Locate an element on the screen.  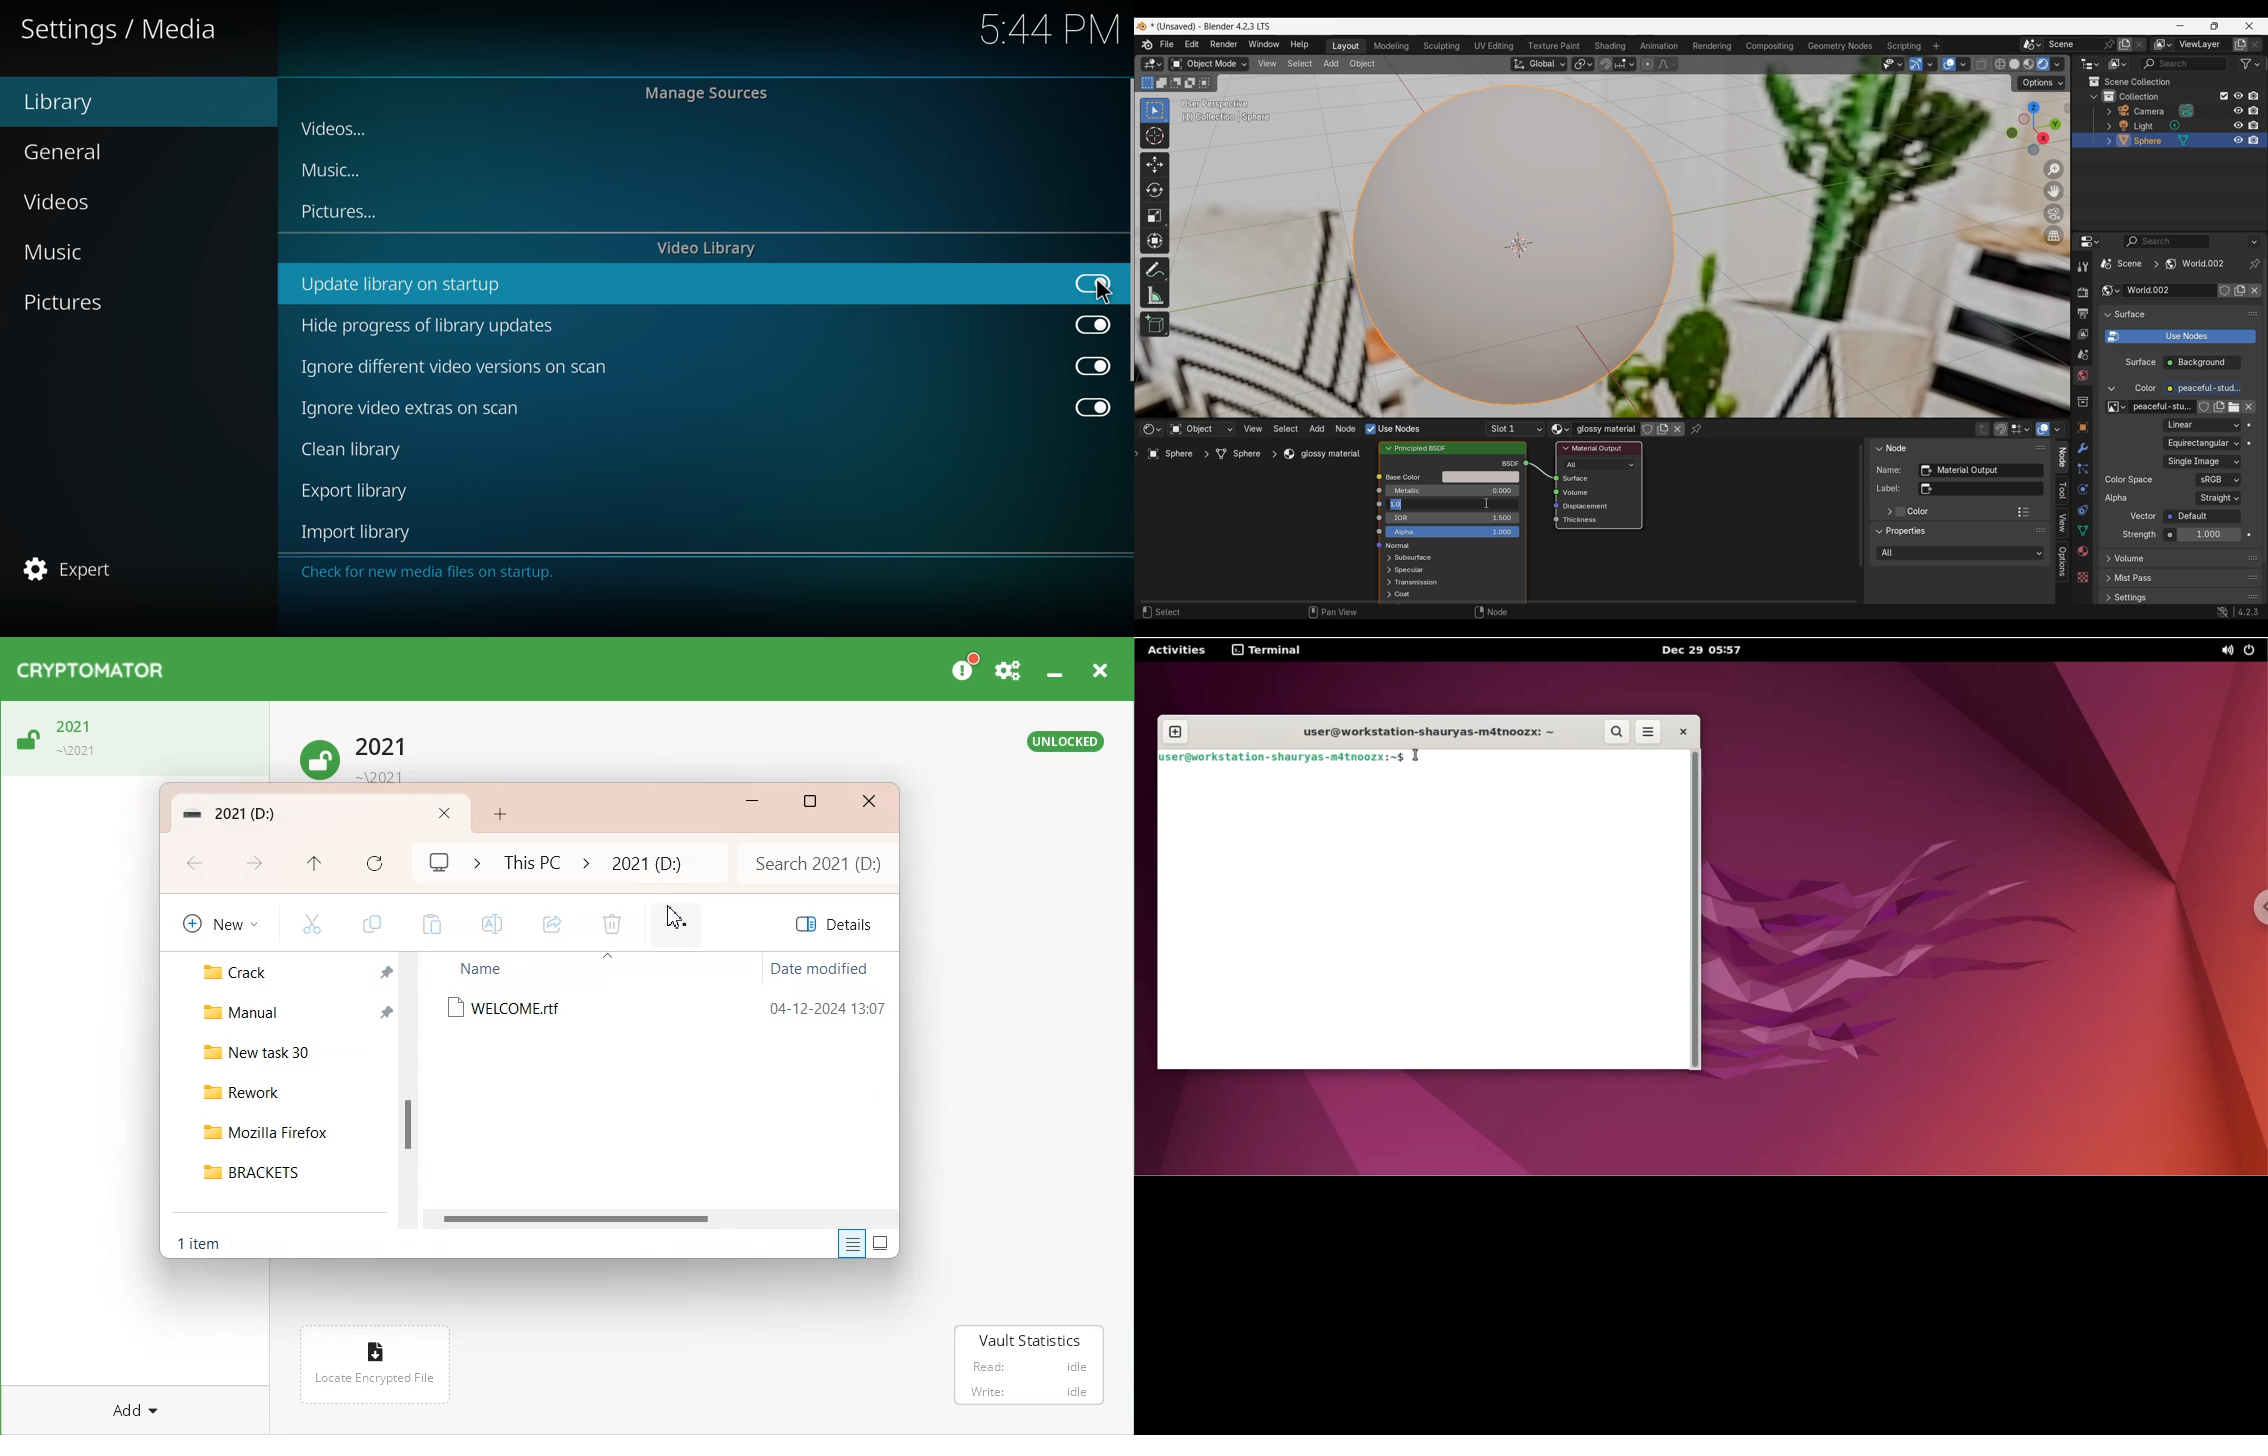
Check for new media files on startup. is located at coordinates (426, 576).